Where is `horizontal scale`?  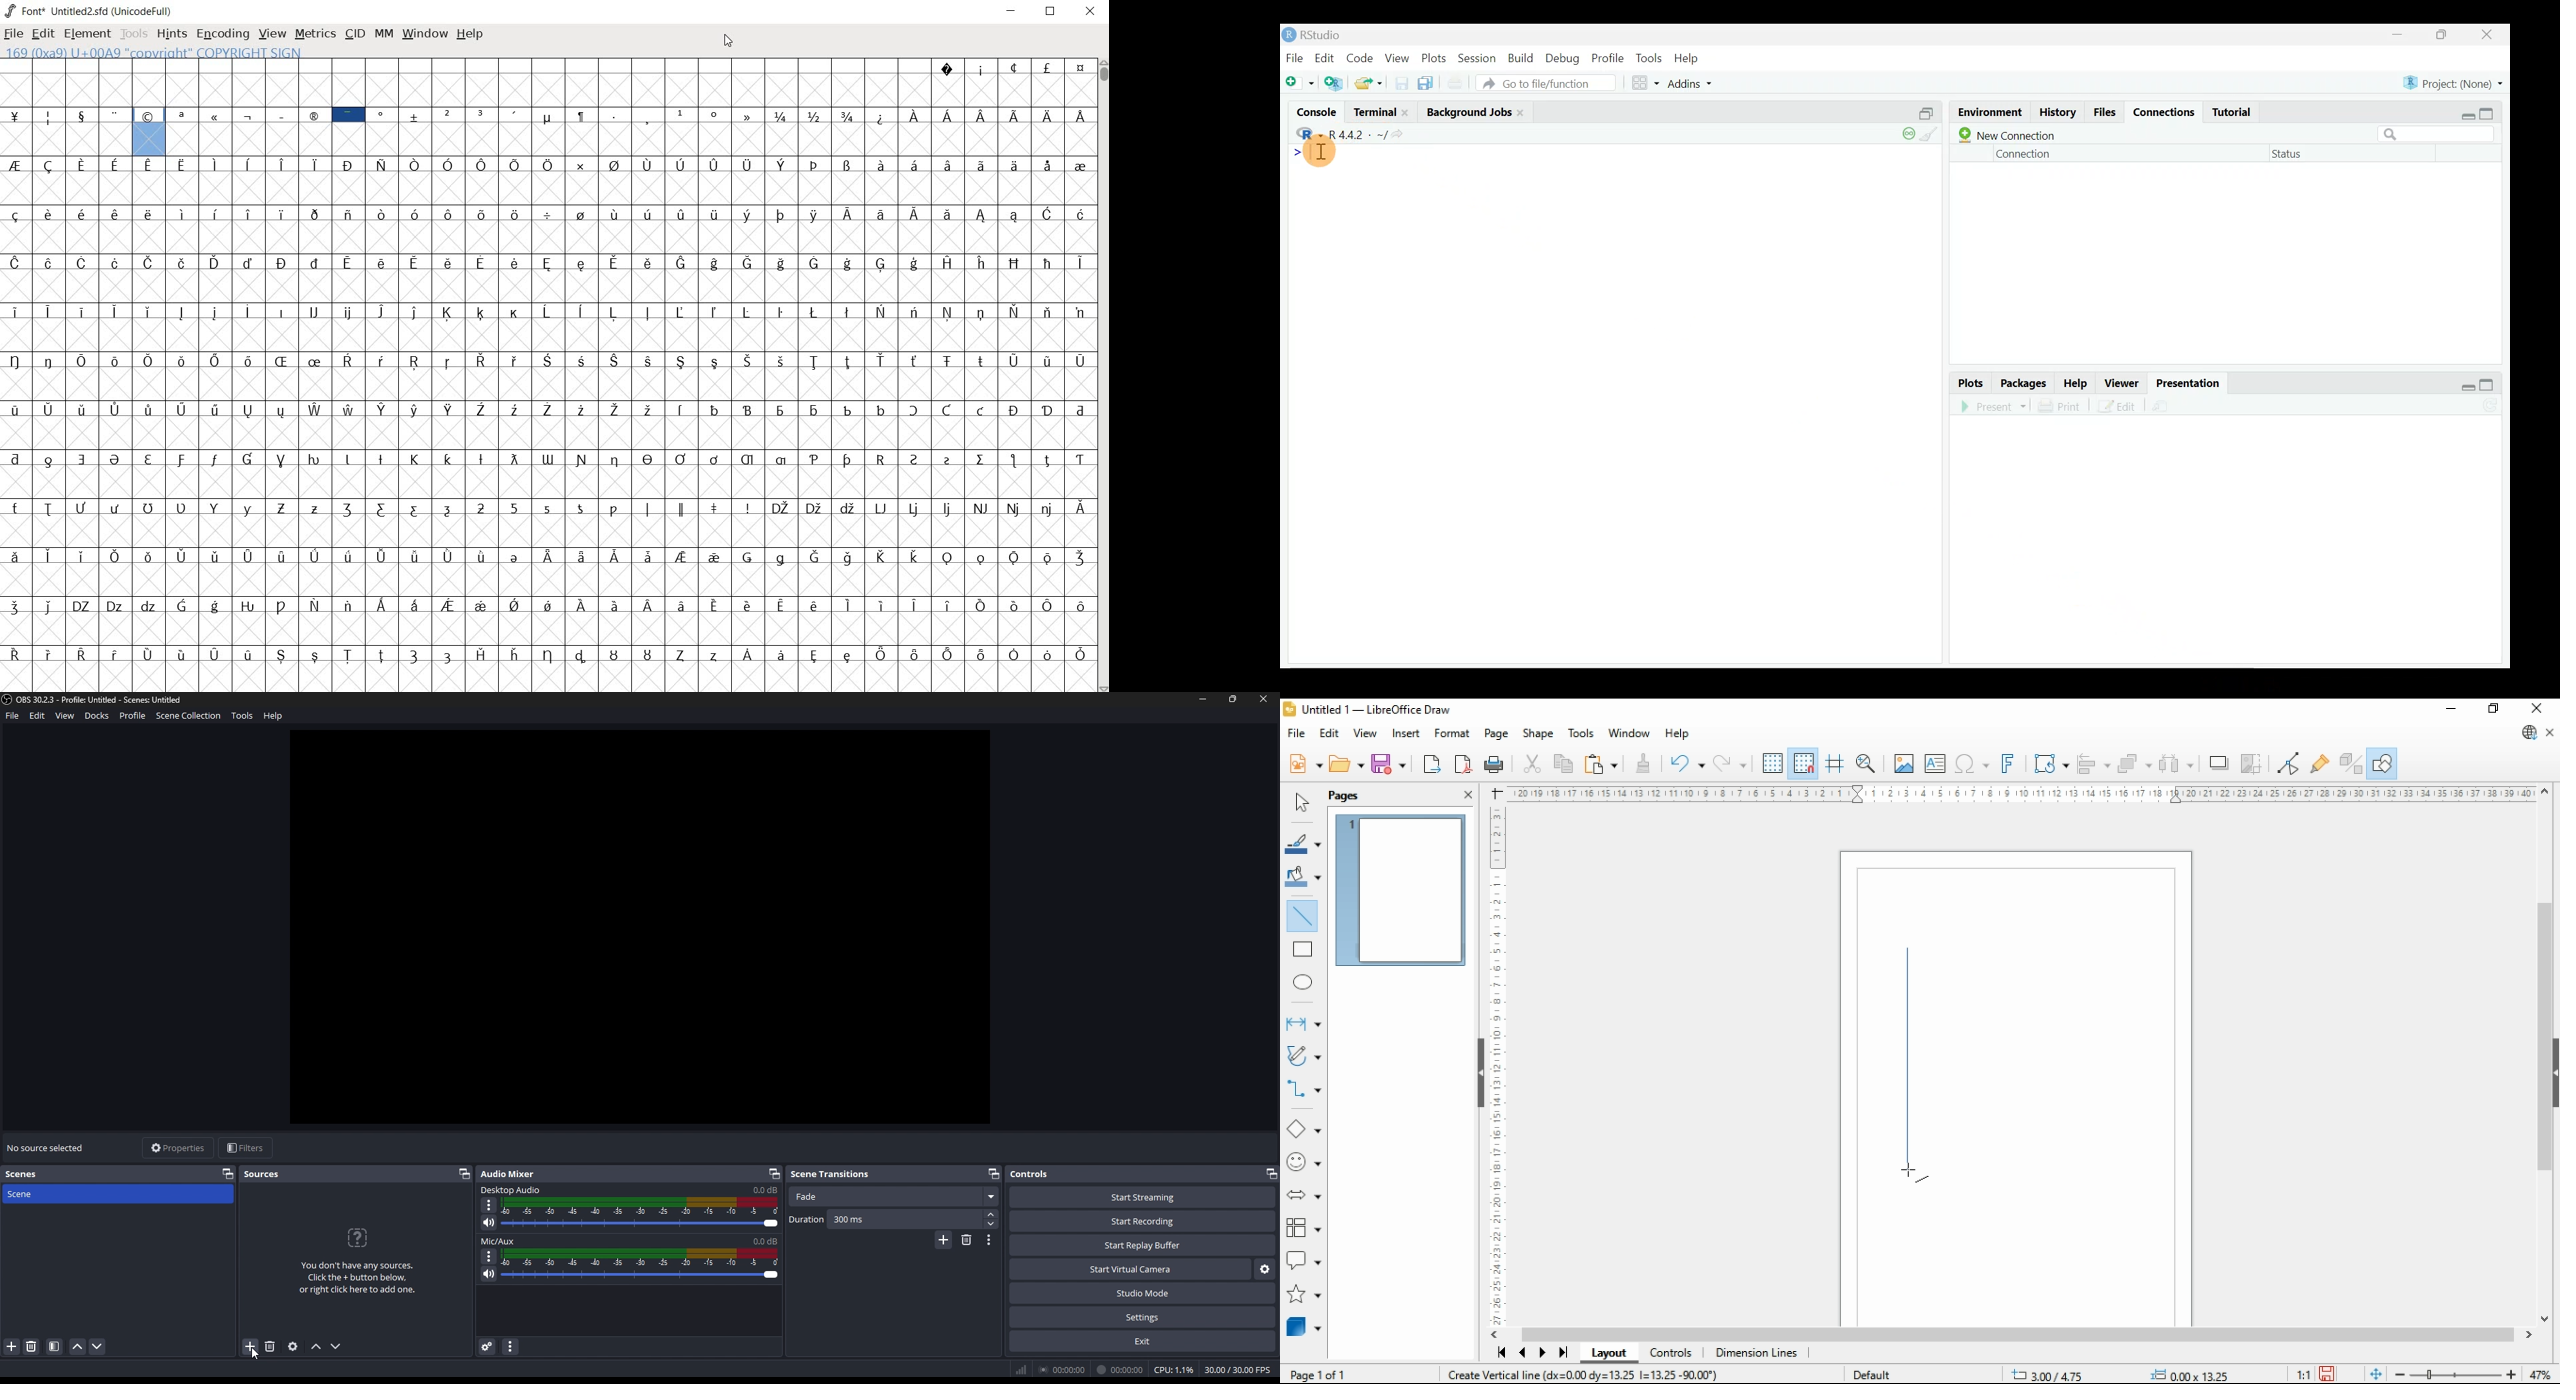
horizontal scale is located at coordinates (2021, 793).